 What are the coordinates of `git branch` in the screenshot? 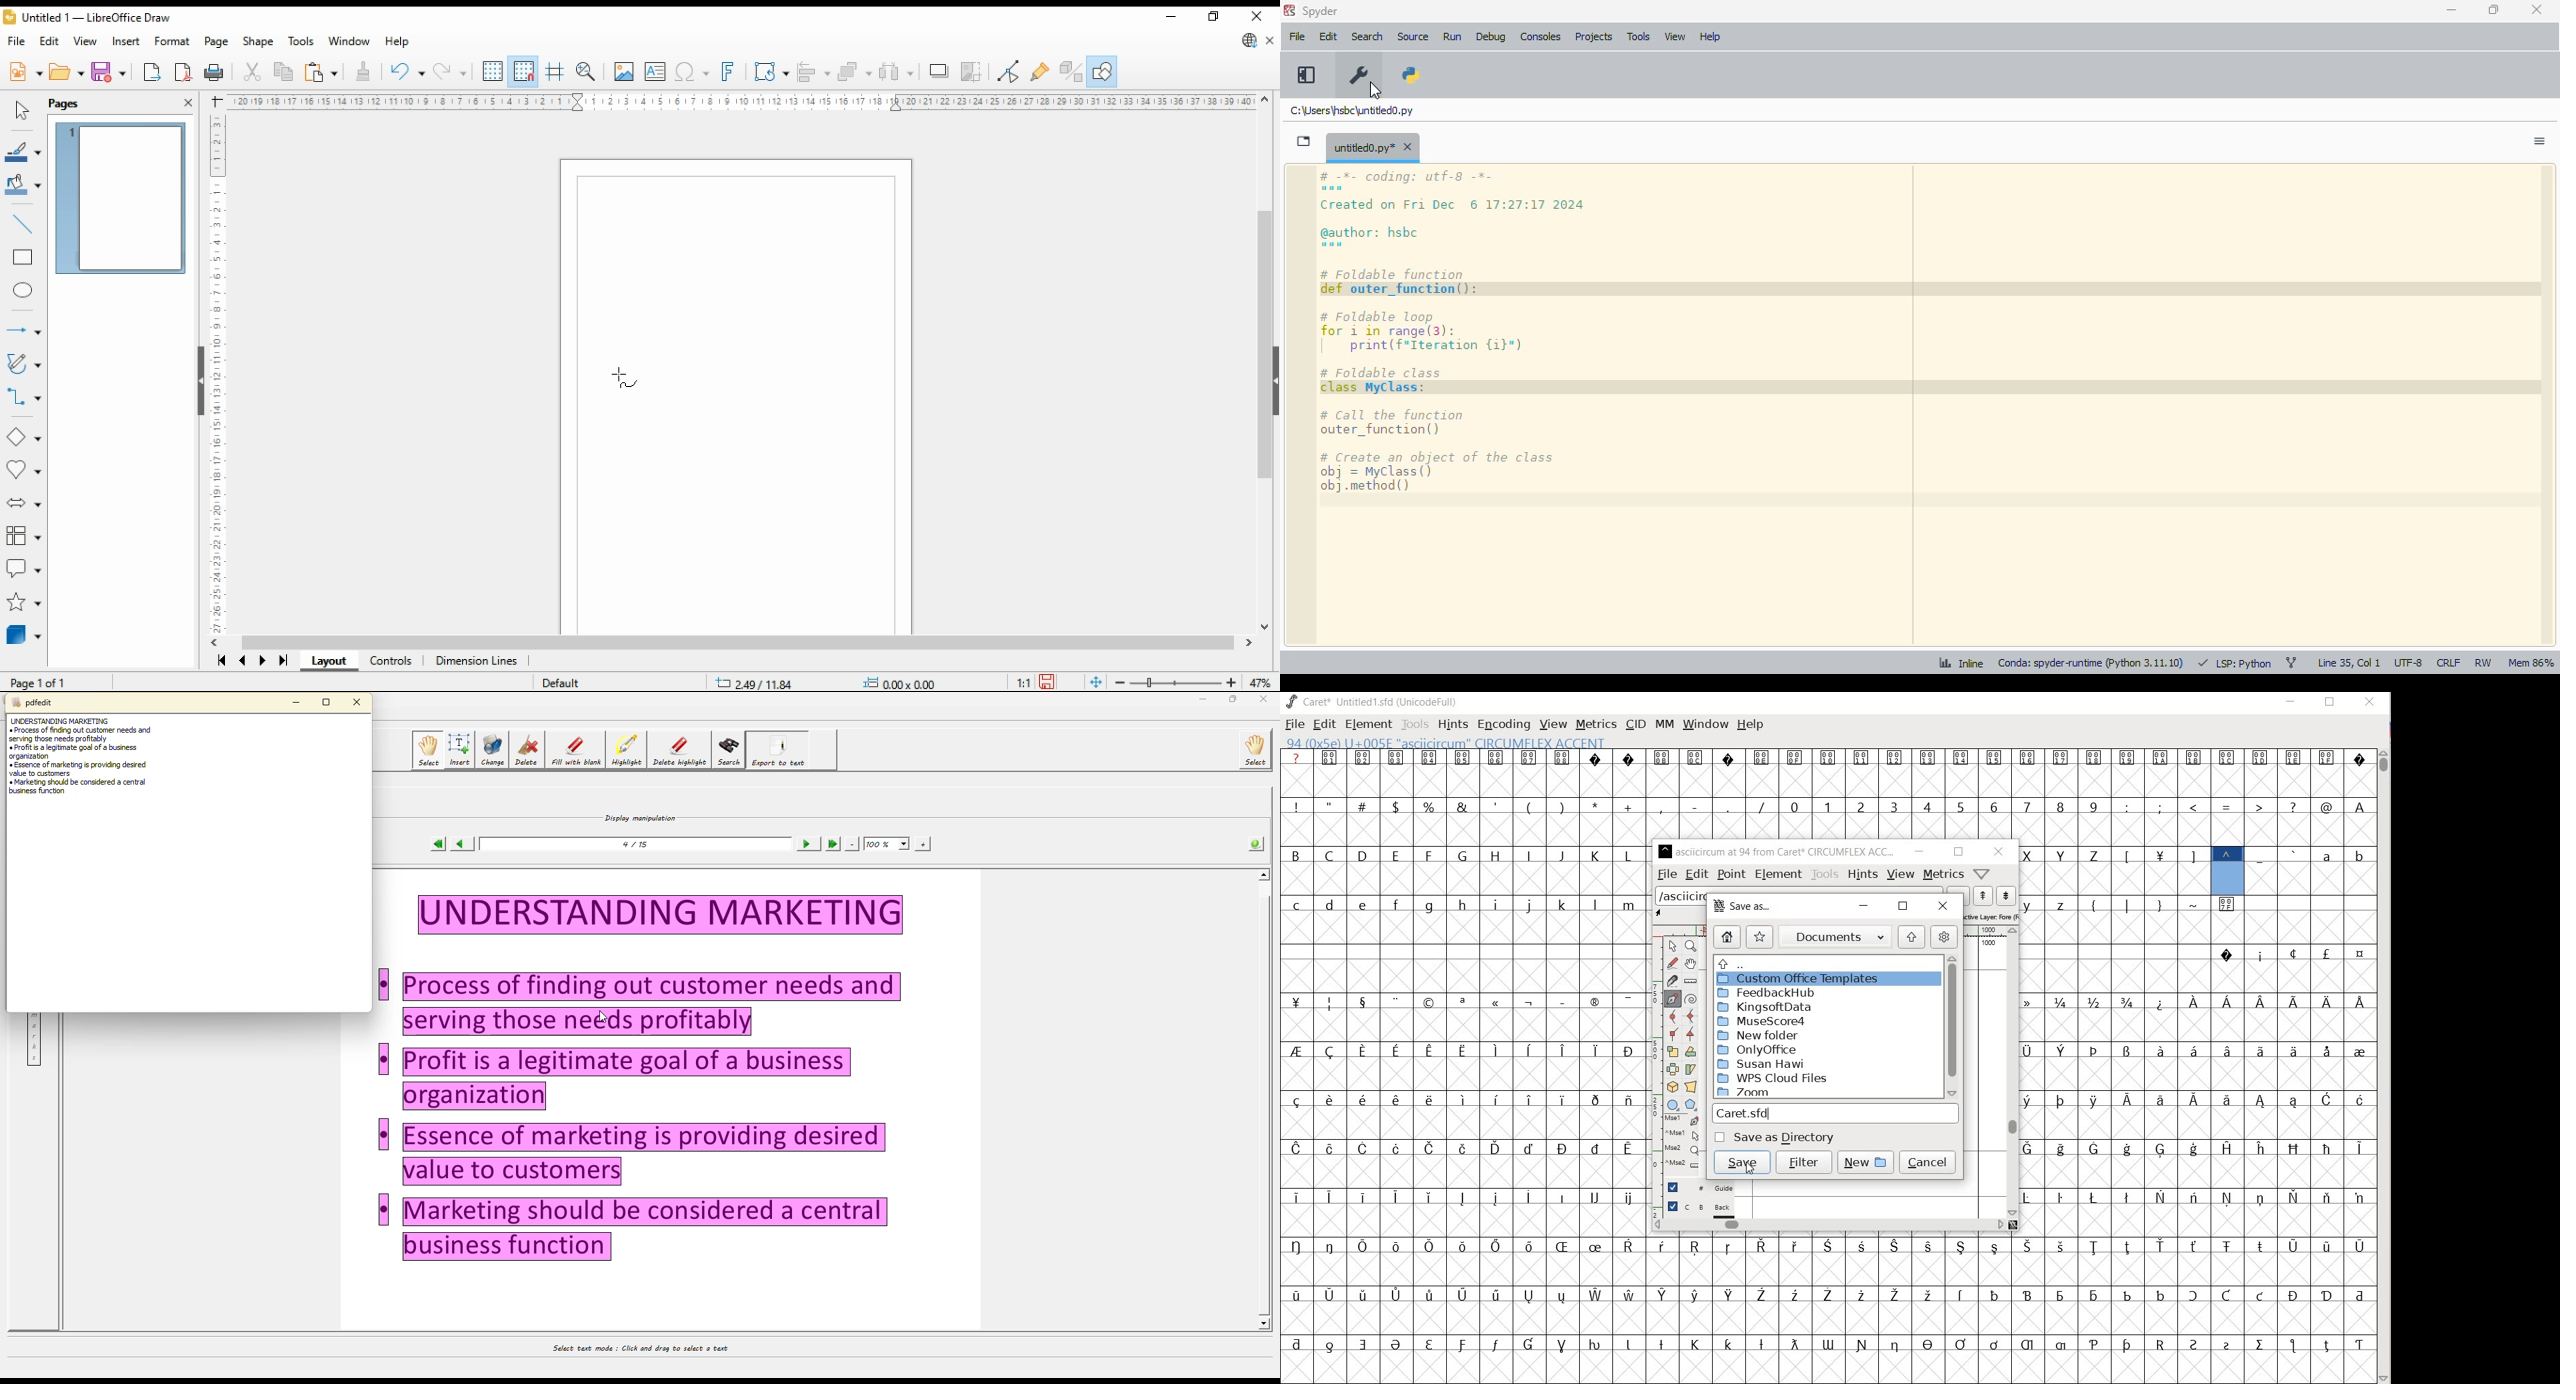 It's located at (2291, 662).